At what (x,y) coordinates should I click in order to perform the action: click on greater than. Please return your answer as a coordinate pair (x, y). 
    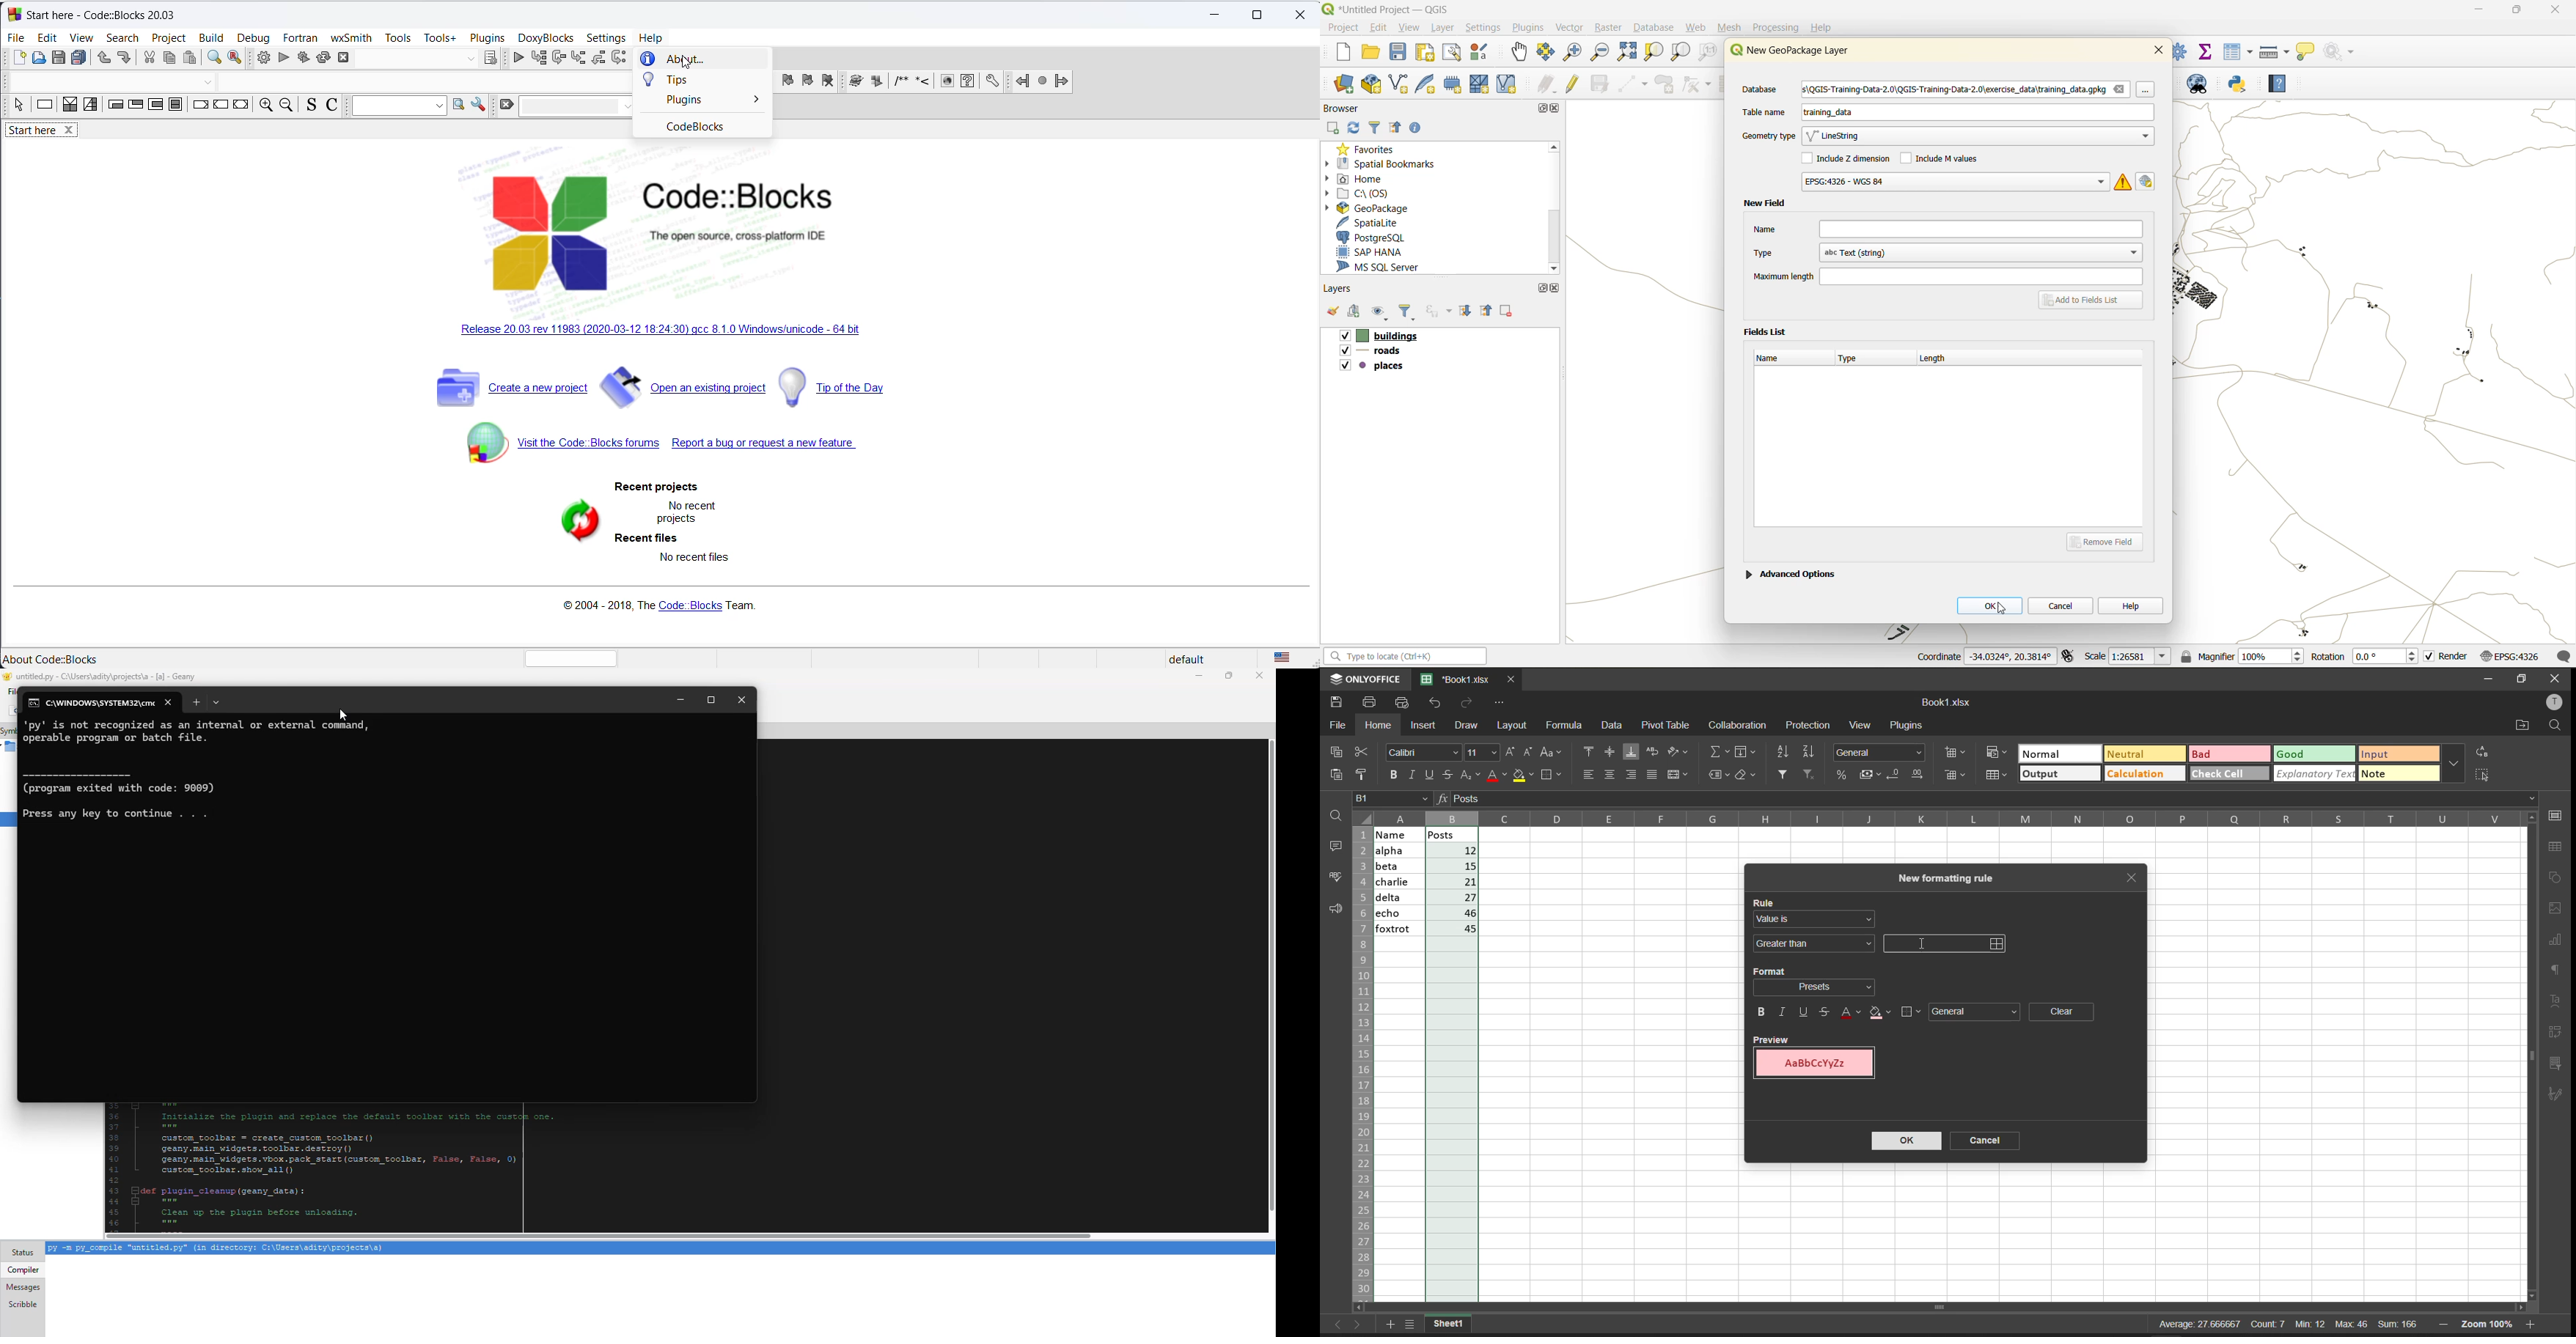
    Looking at the image, I should click on (1813, 945).